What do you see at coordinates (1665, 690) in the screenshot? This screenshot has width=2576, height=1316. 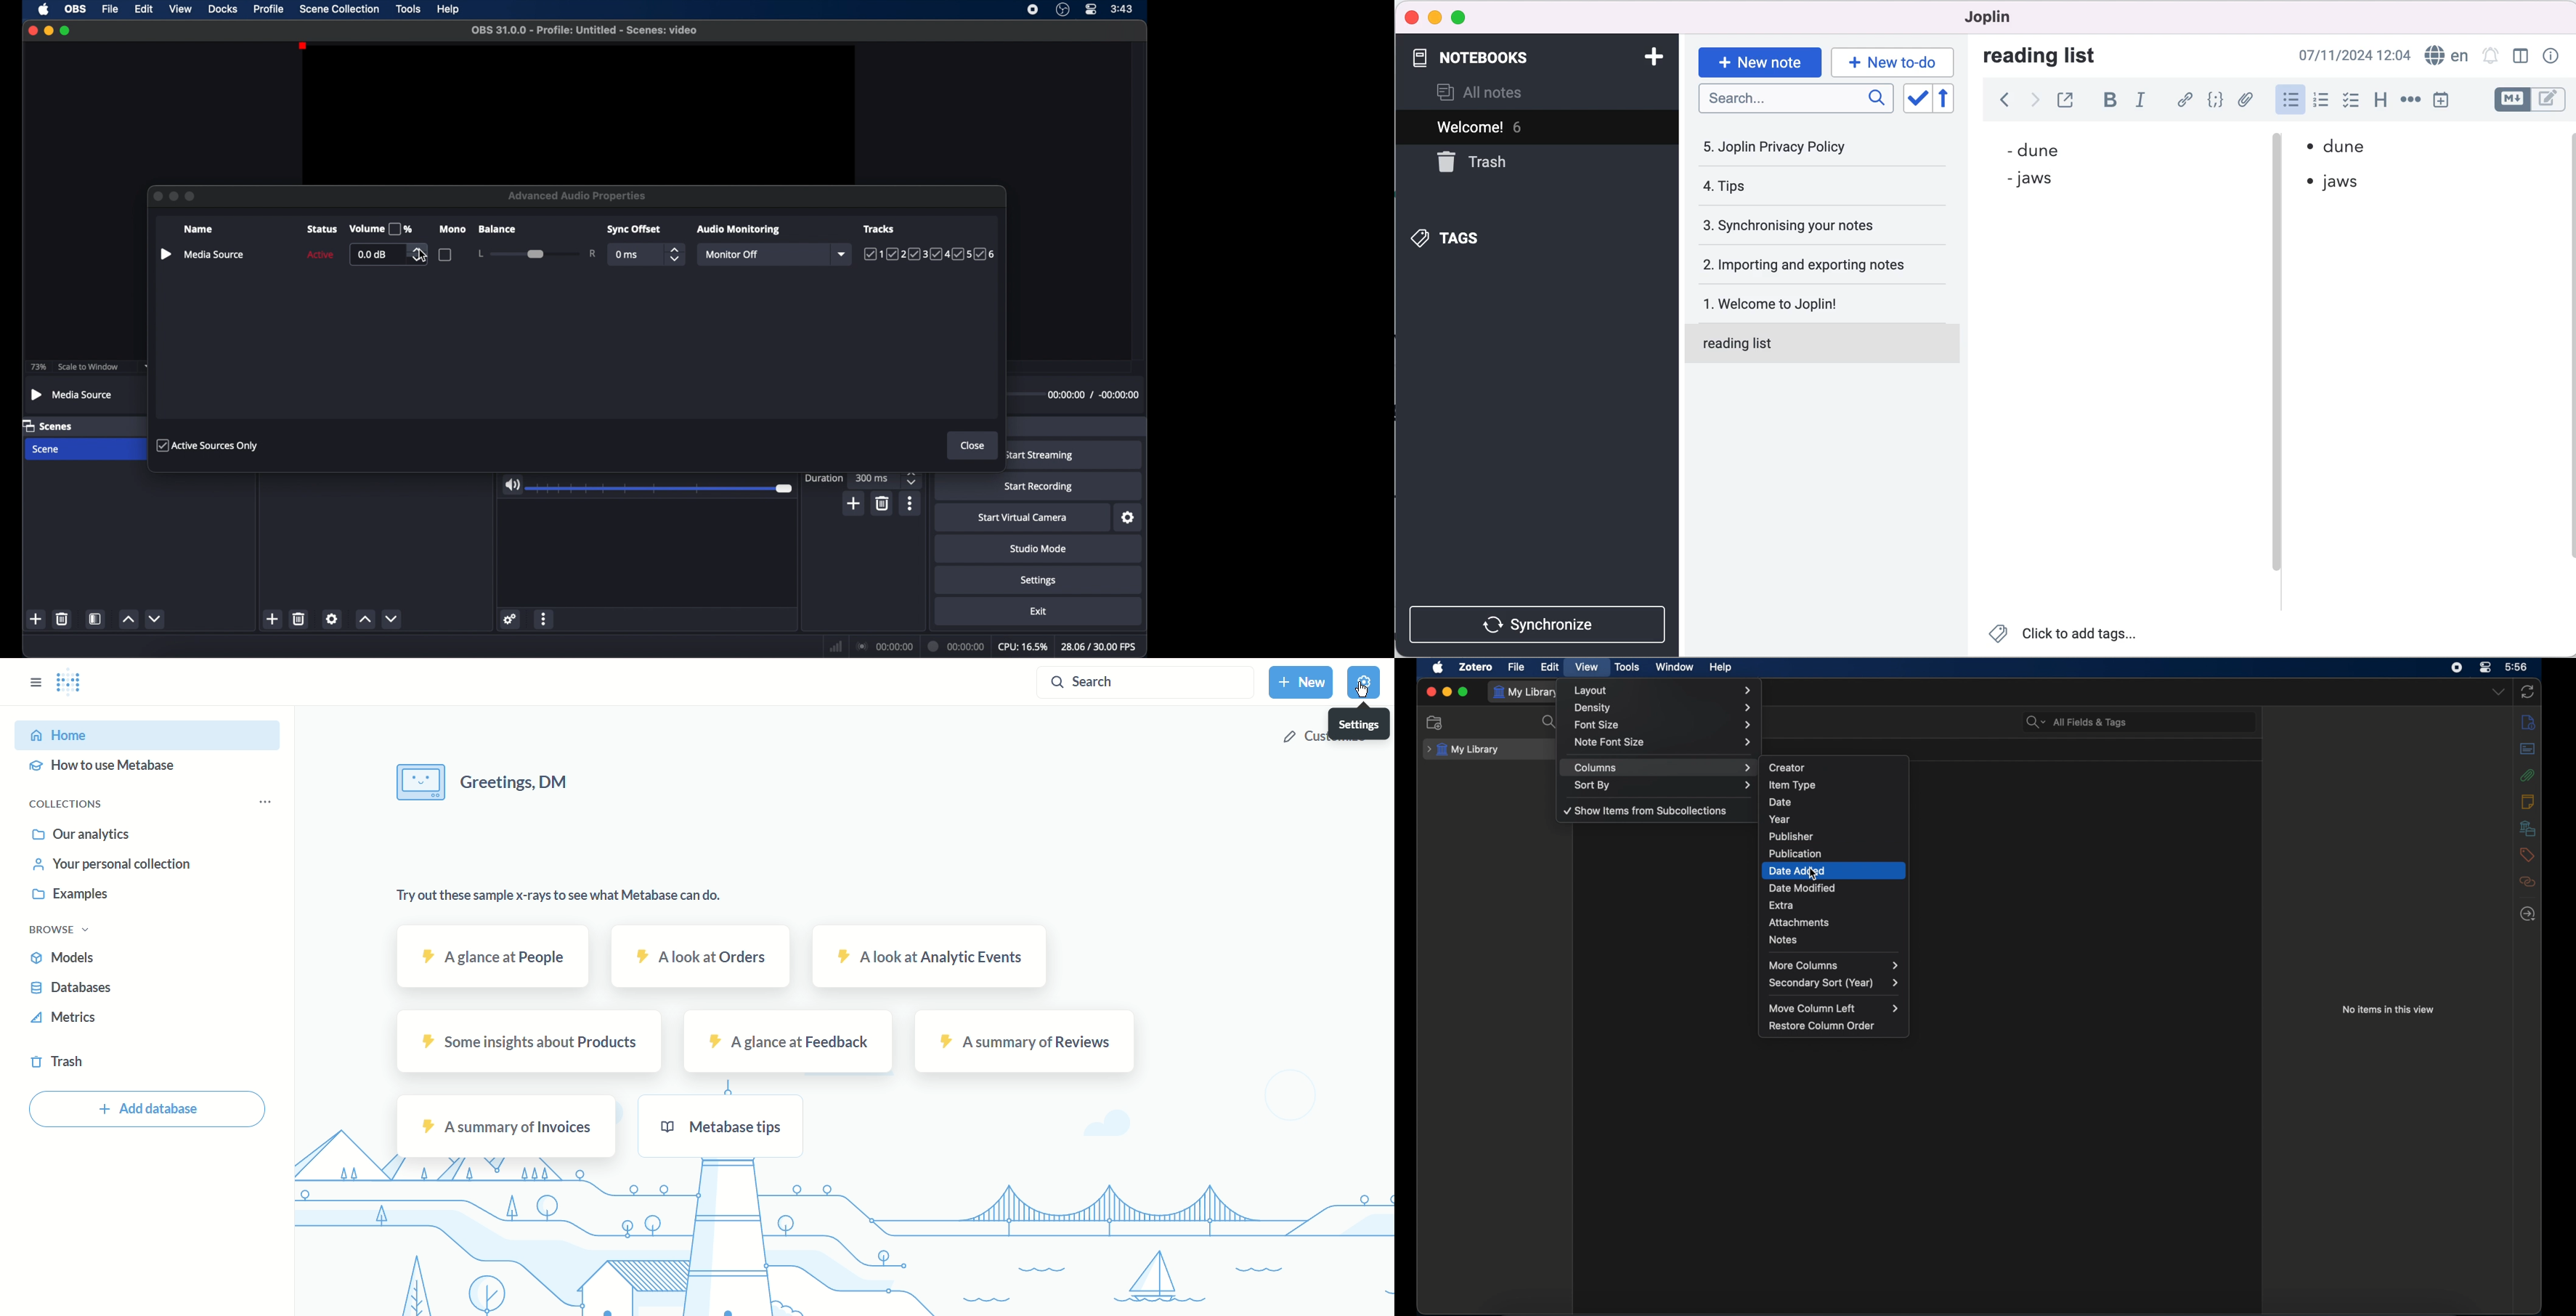 I see `layout` at bounding box center [1665, 690].